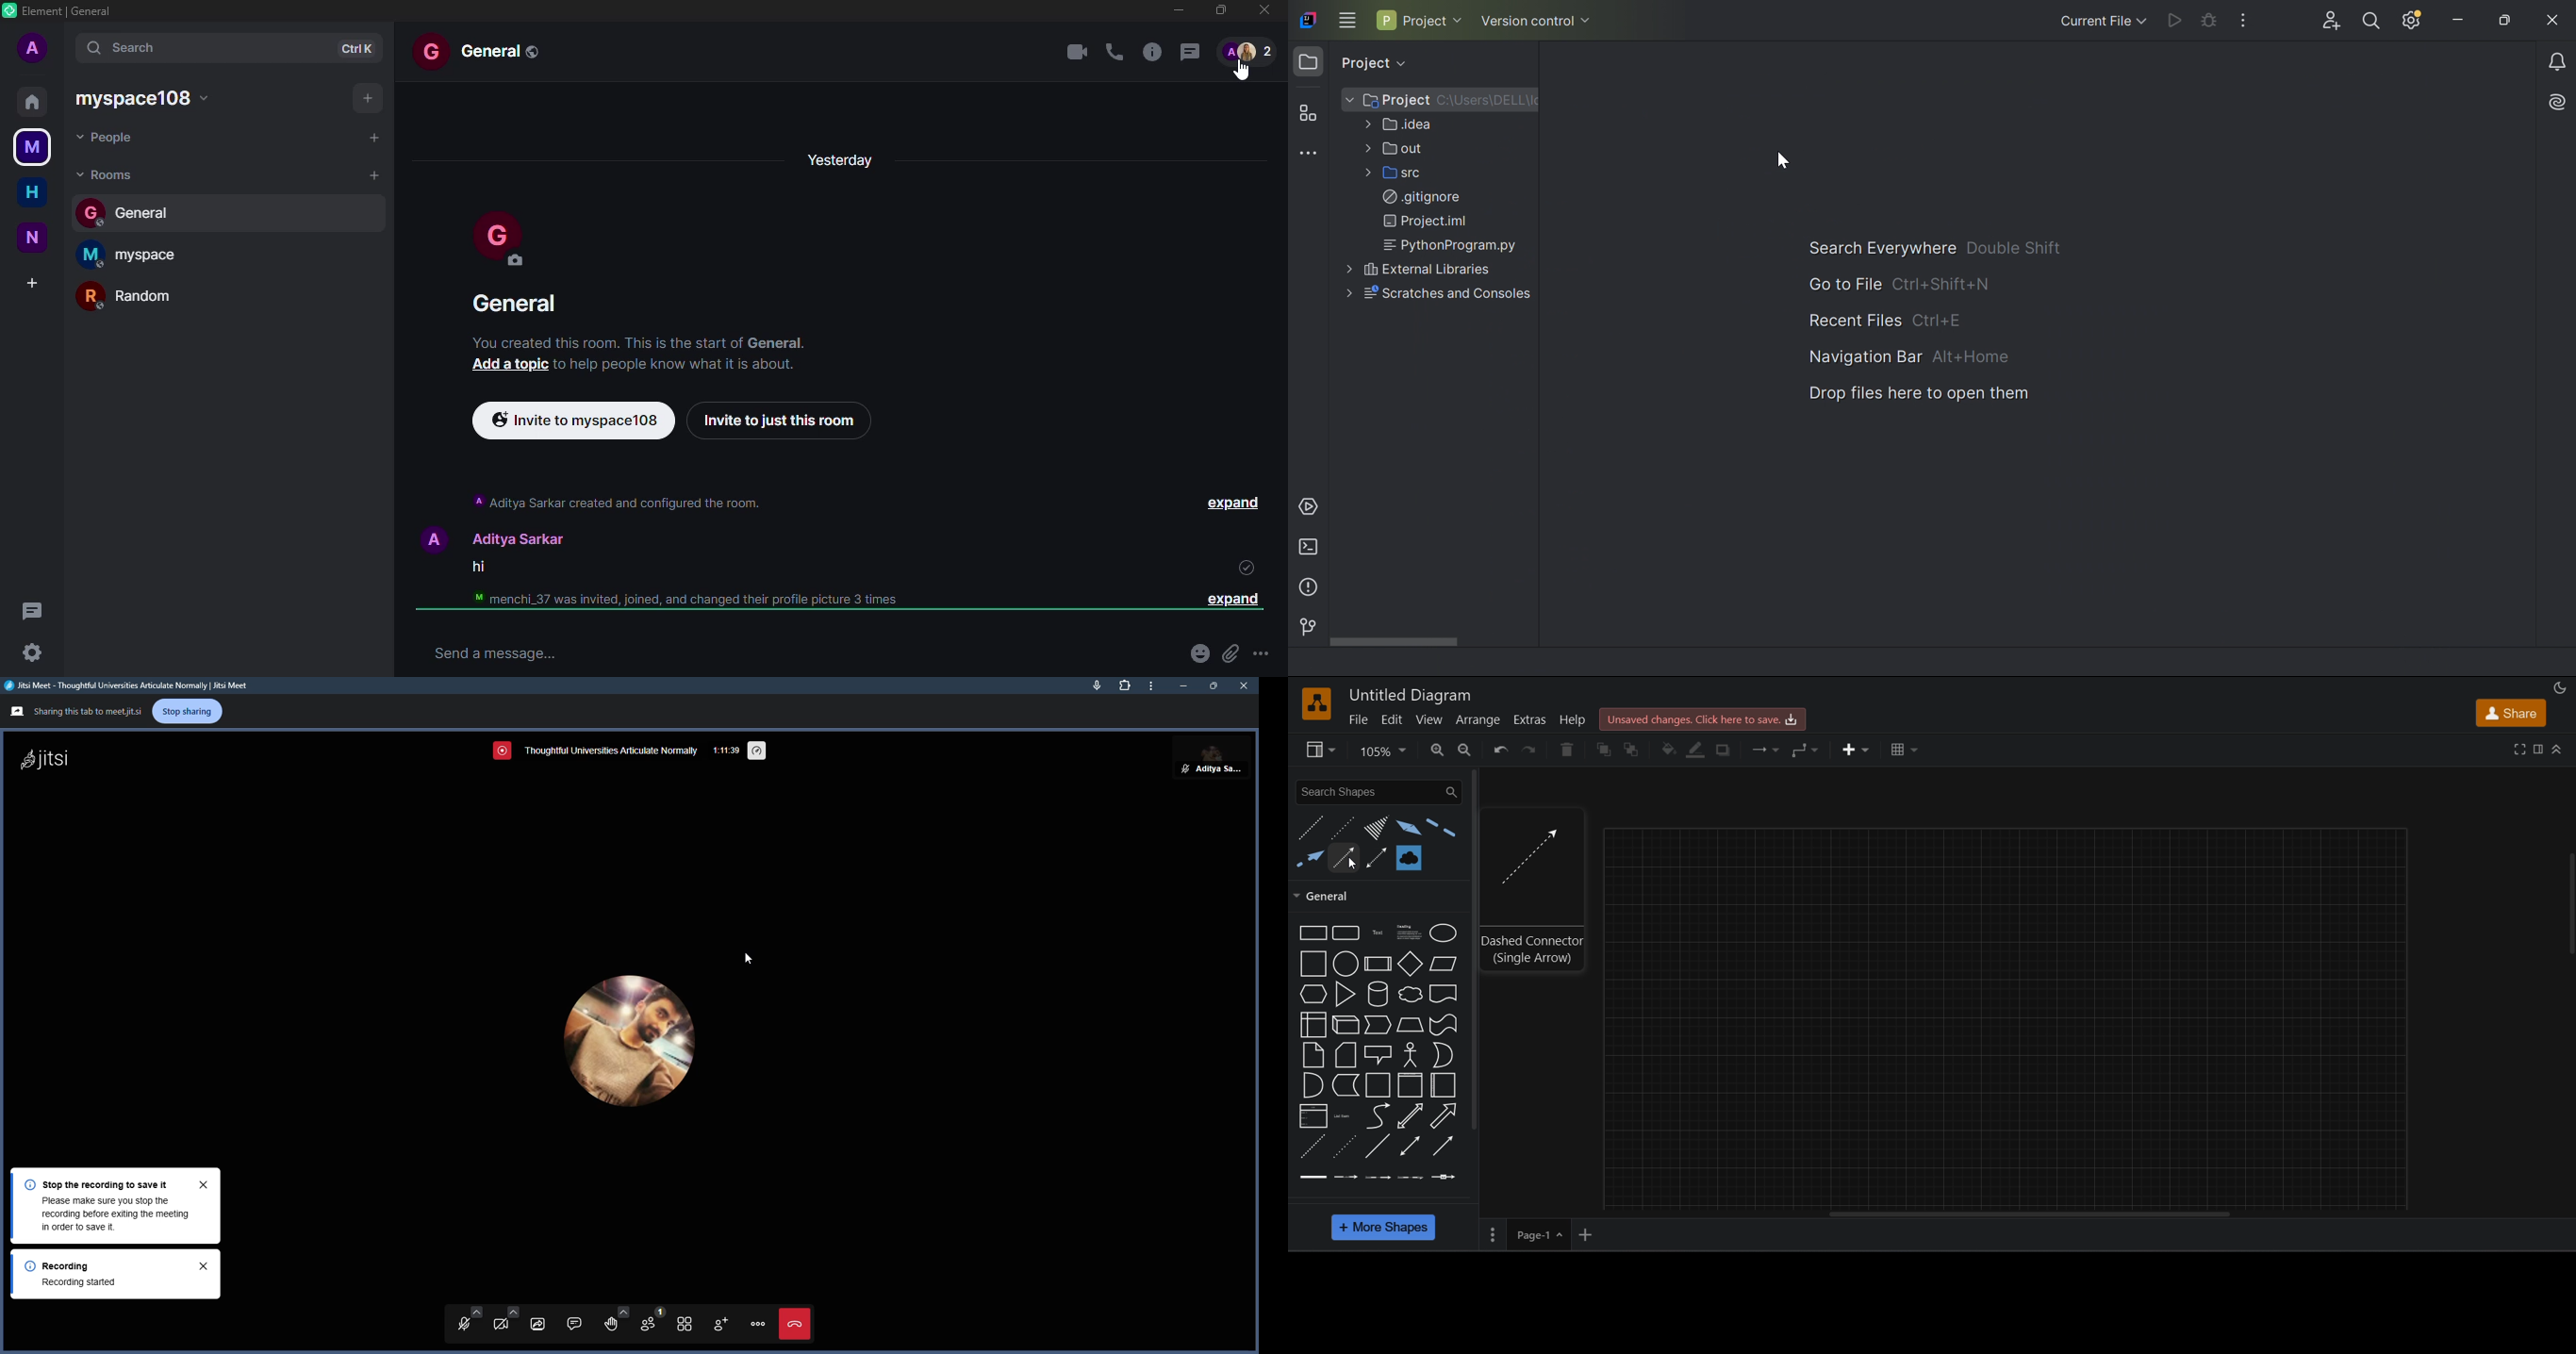 The image size is (2576, 1372). I want to click on note, so click(1312, 1055).